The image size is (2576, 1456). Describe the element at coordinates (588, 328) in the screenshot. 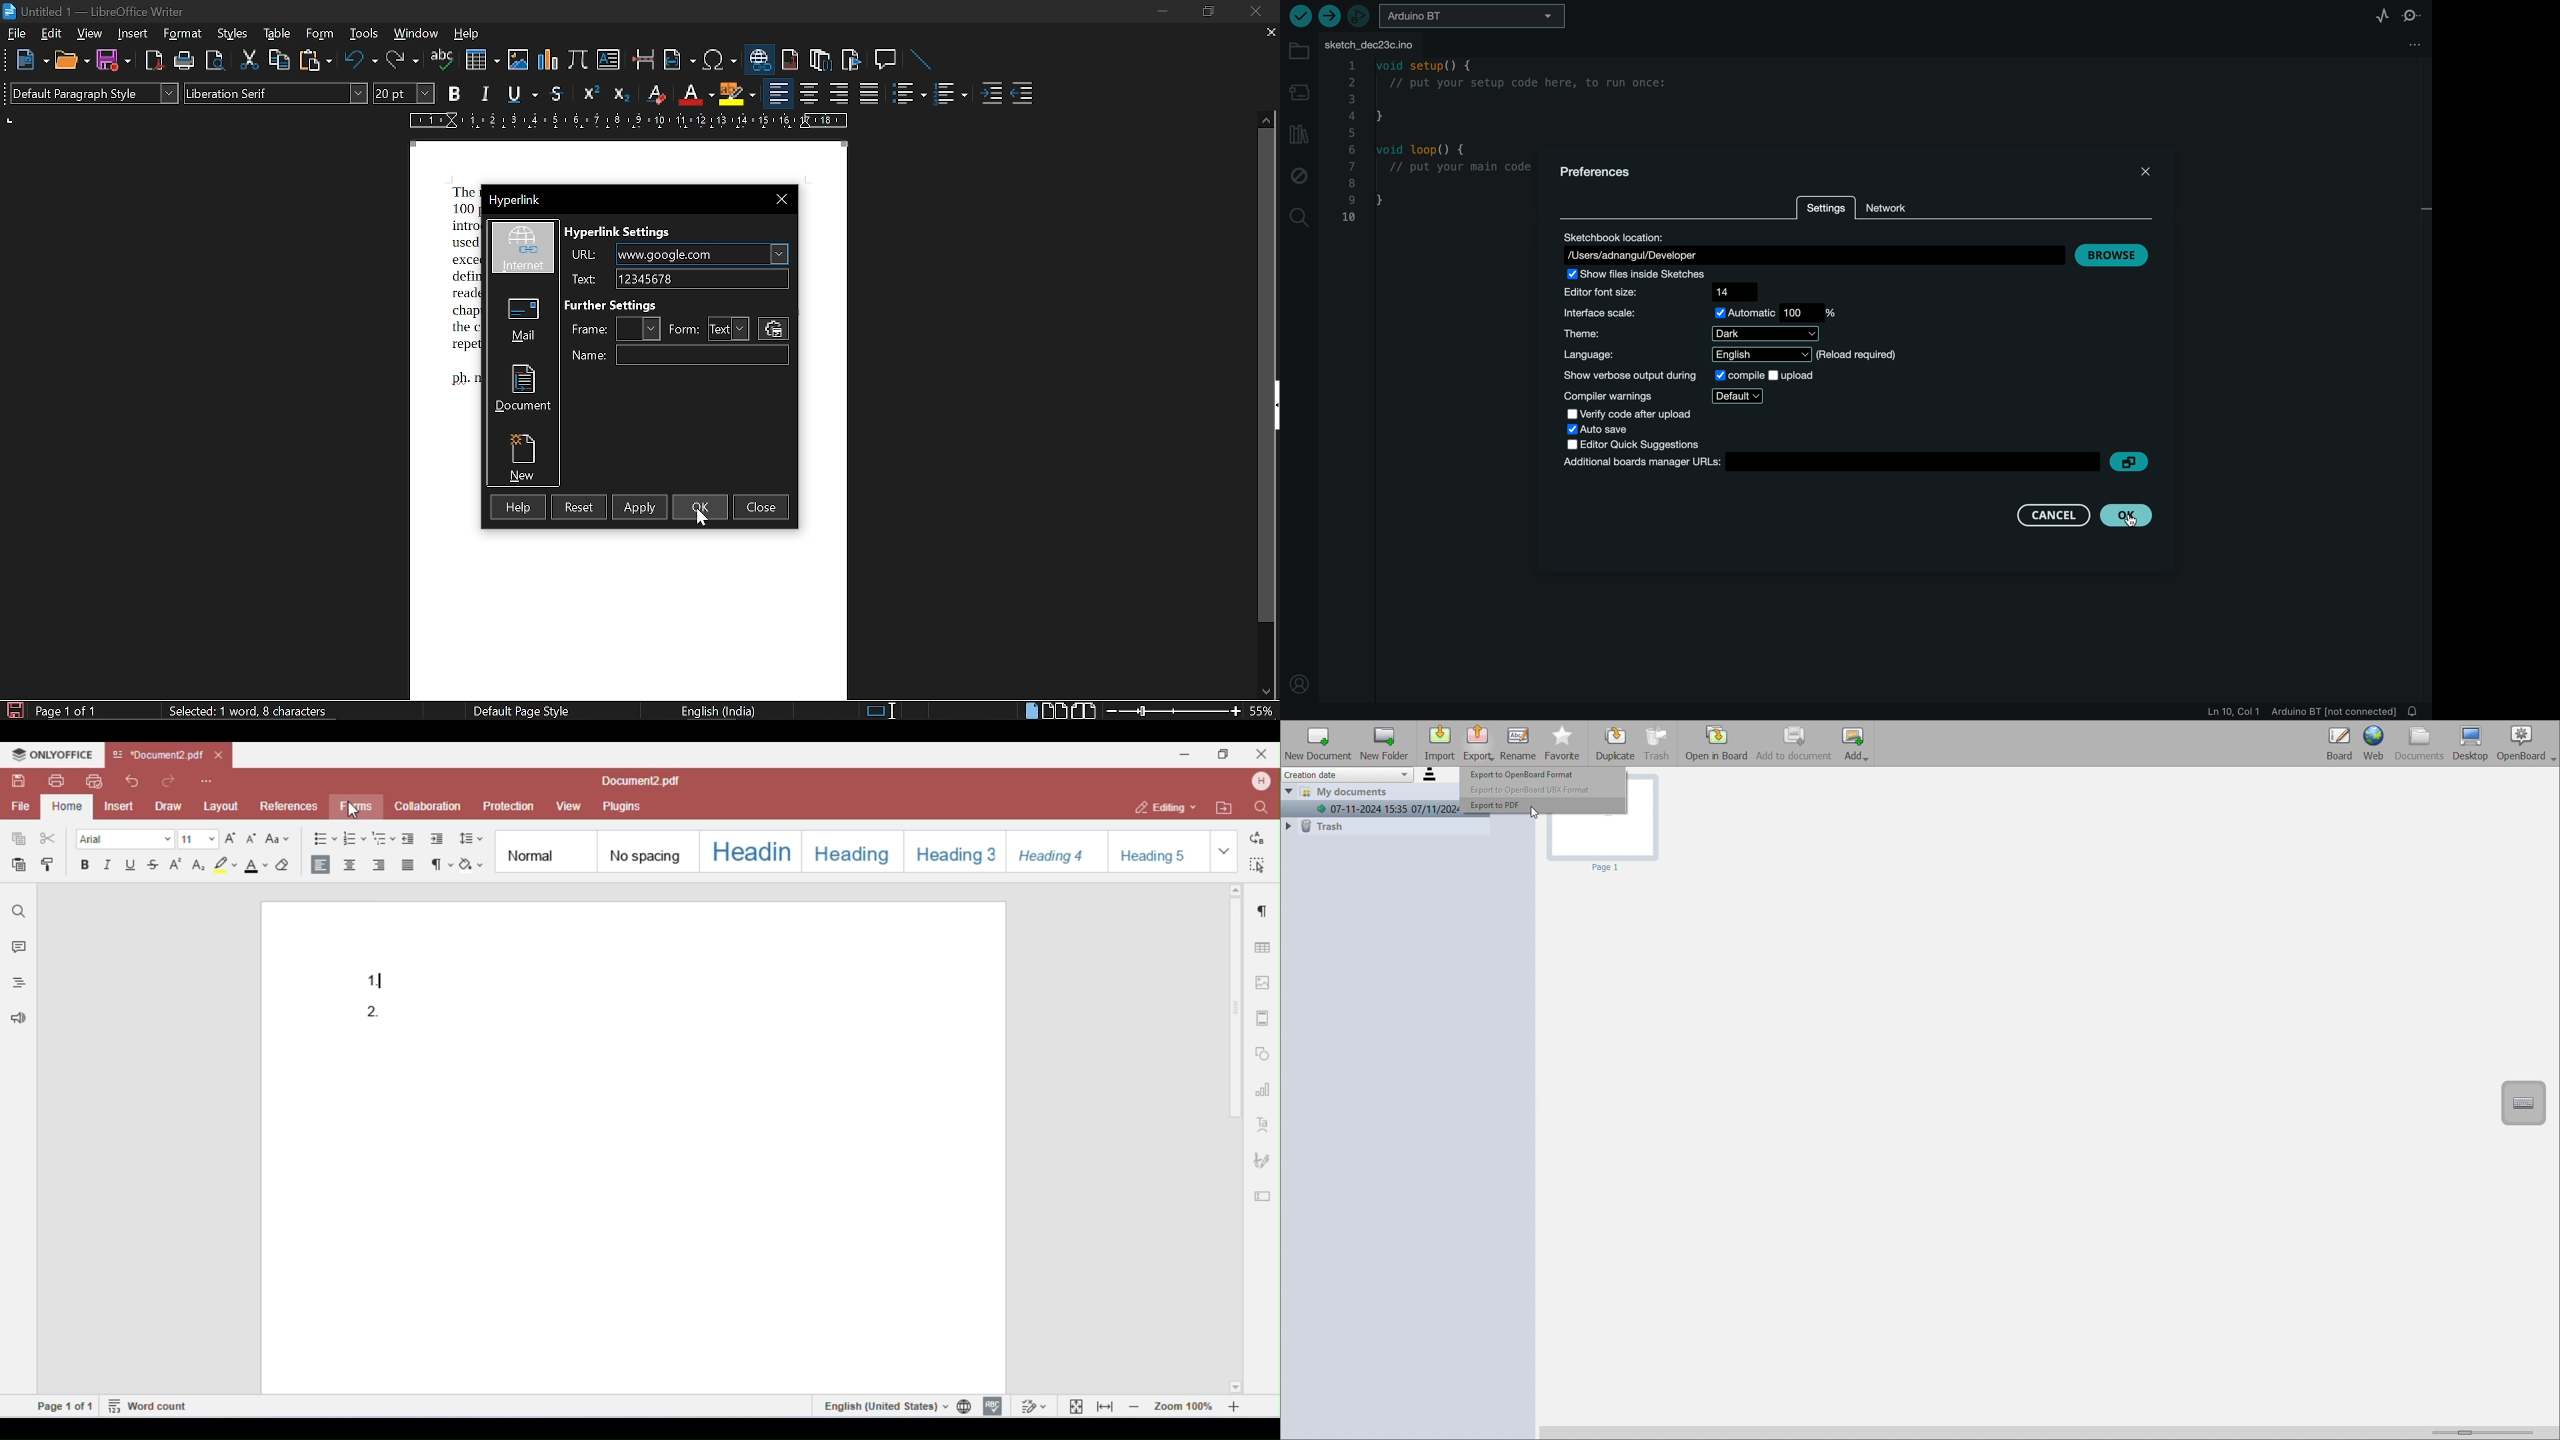

I see `frame` at that location.